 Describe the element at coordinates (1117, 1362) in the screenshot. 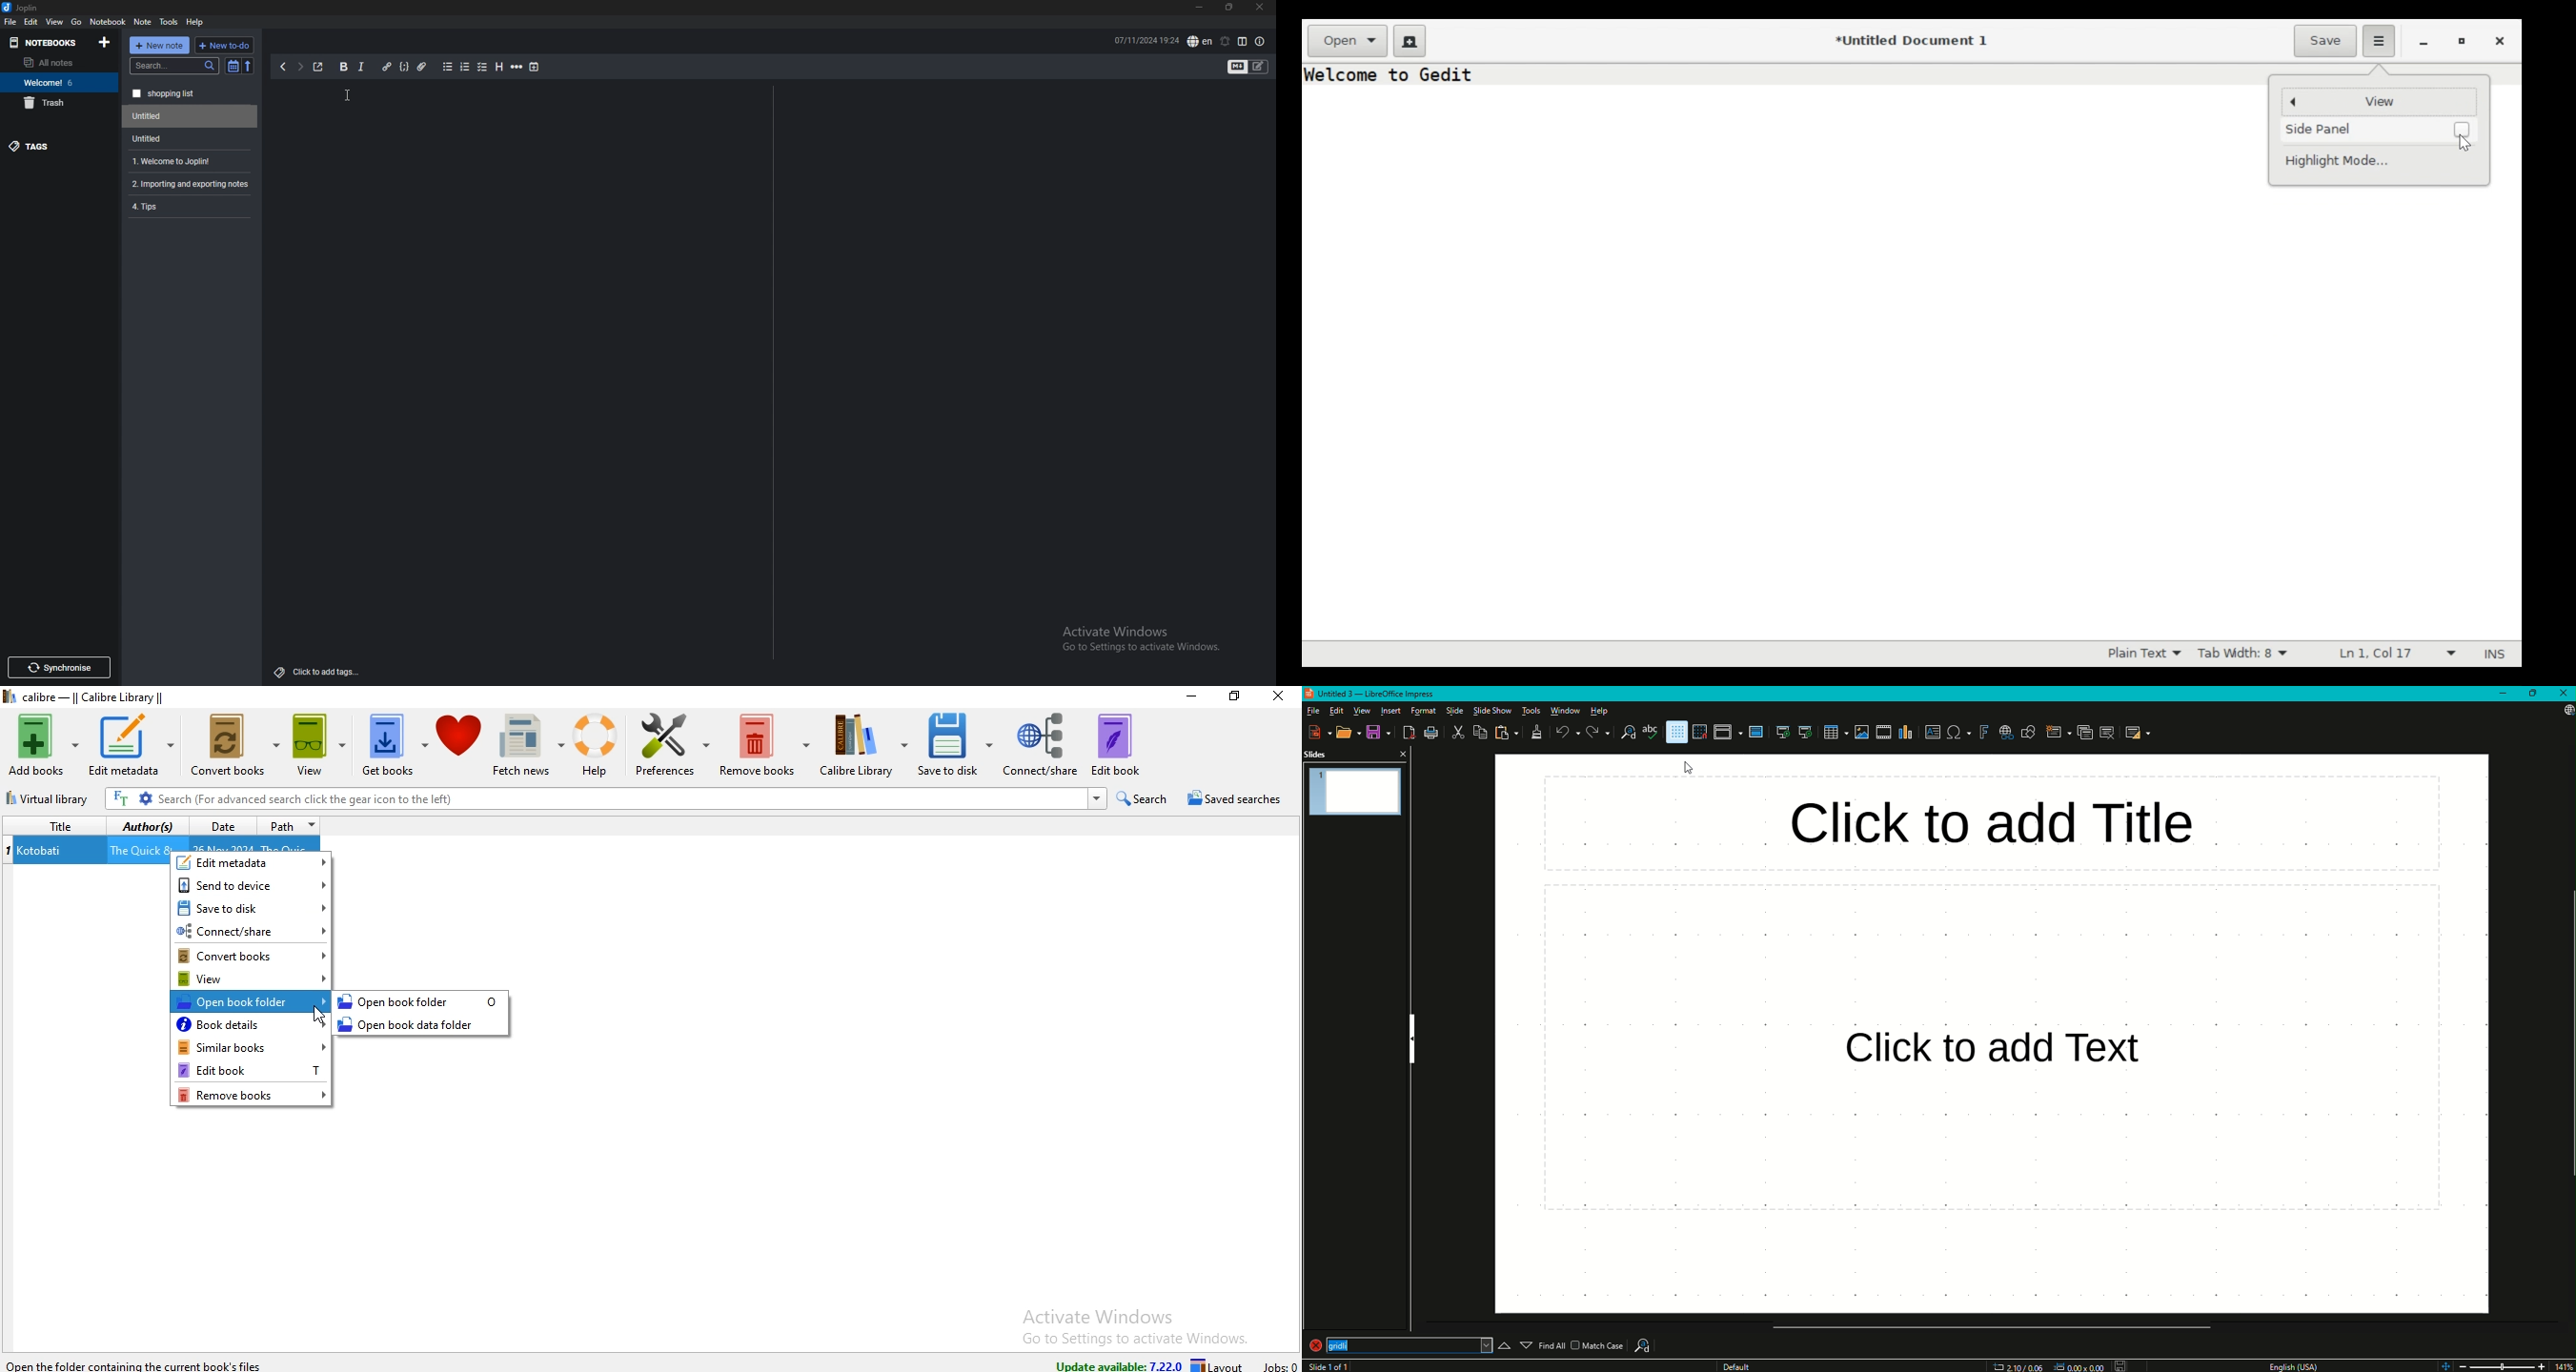

I see `update available: 7.22.0` at that location.